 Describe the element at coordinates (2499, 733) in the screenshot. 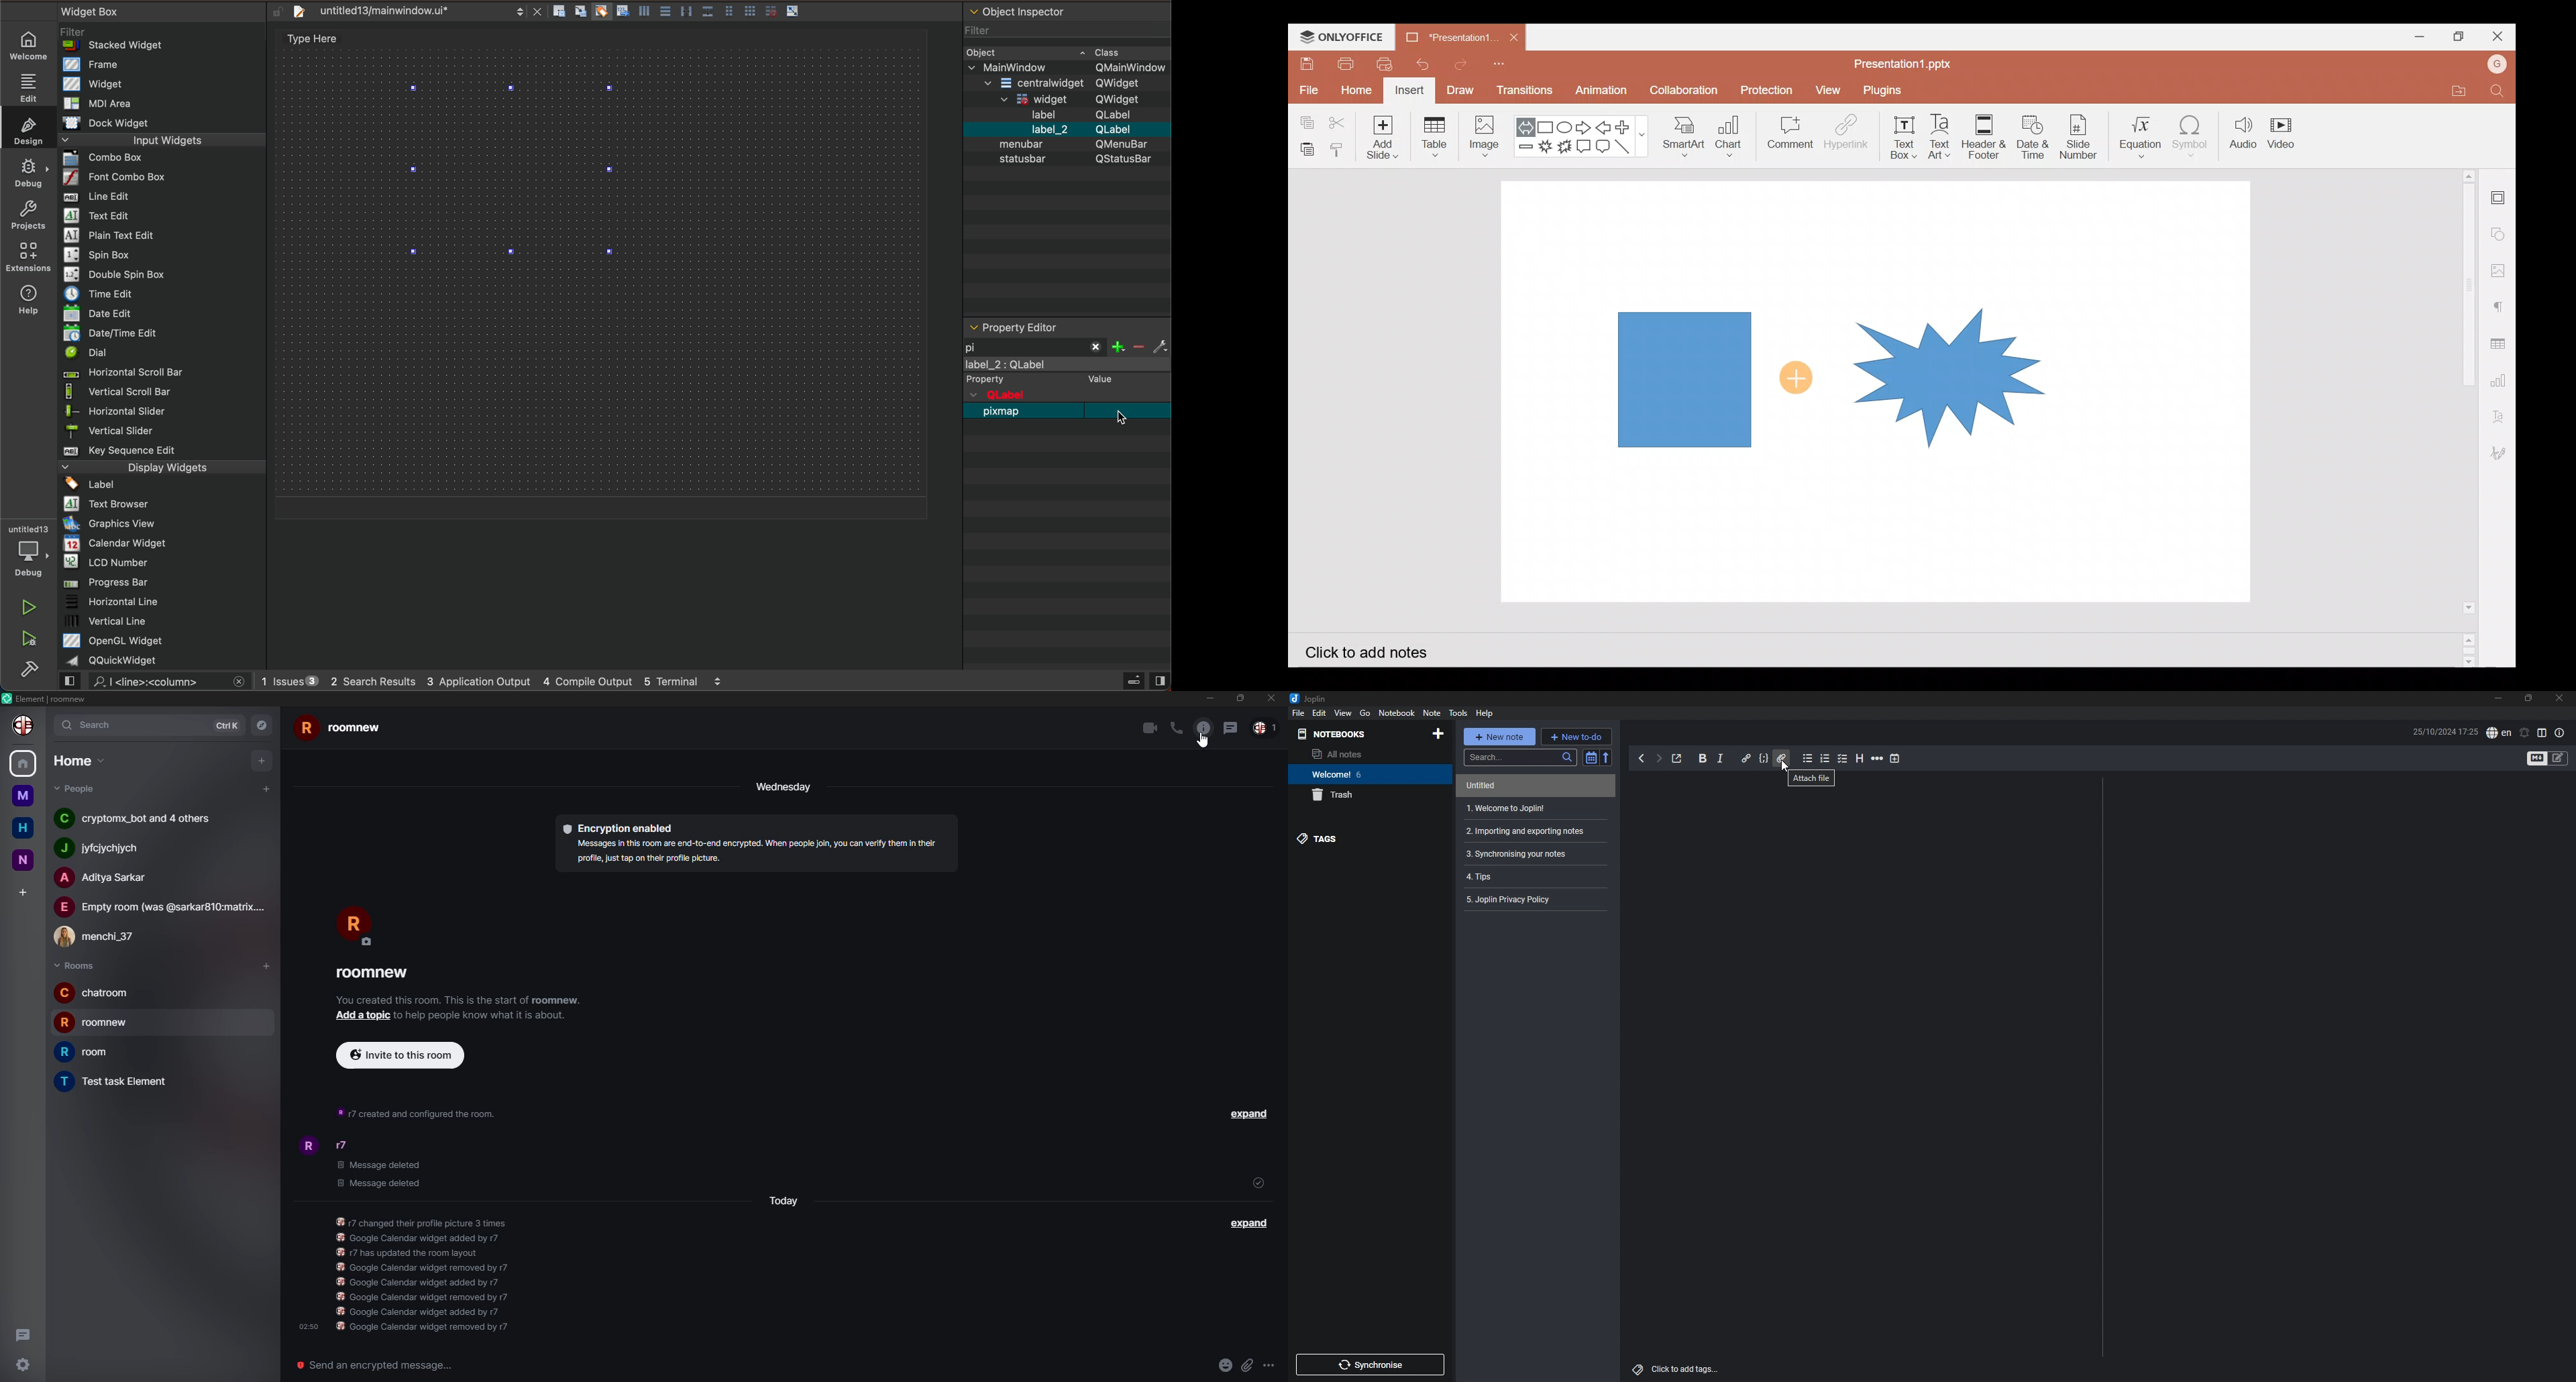

I see `spell check` at that location.